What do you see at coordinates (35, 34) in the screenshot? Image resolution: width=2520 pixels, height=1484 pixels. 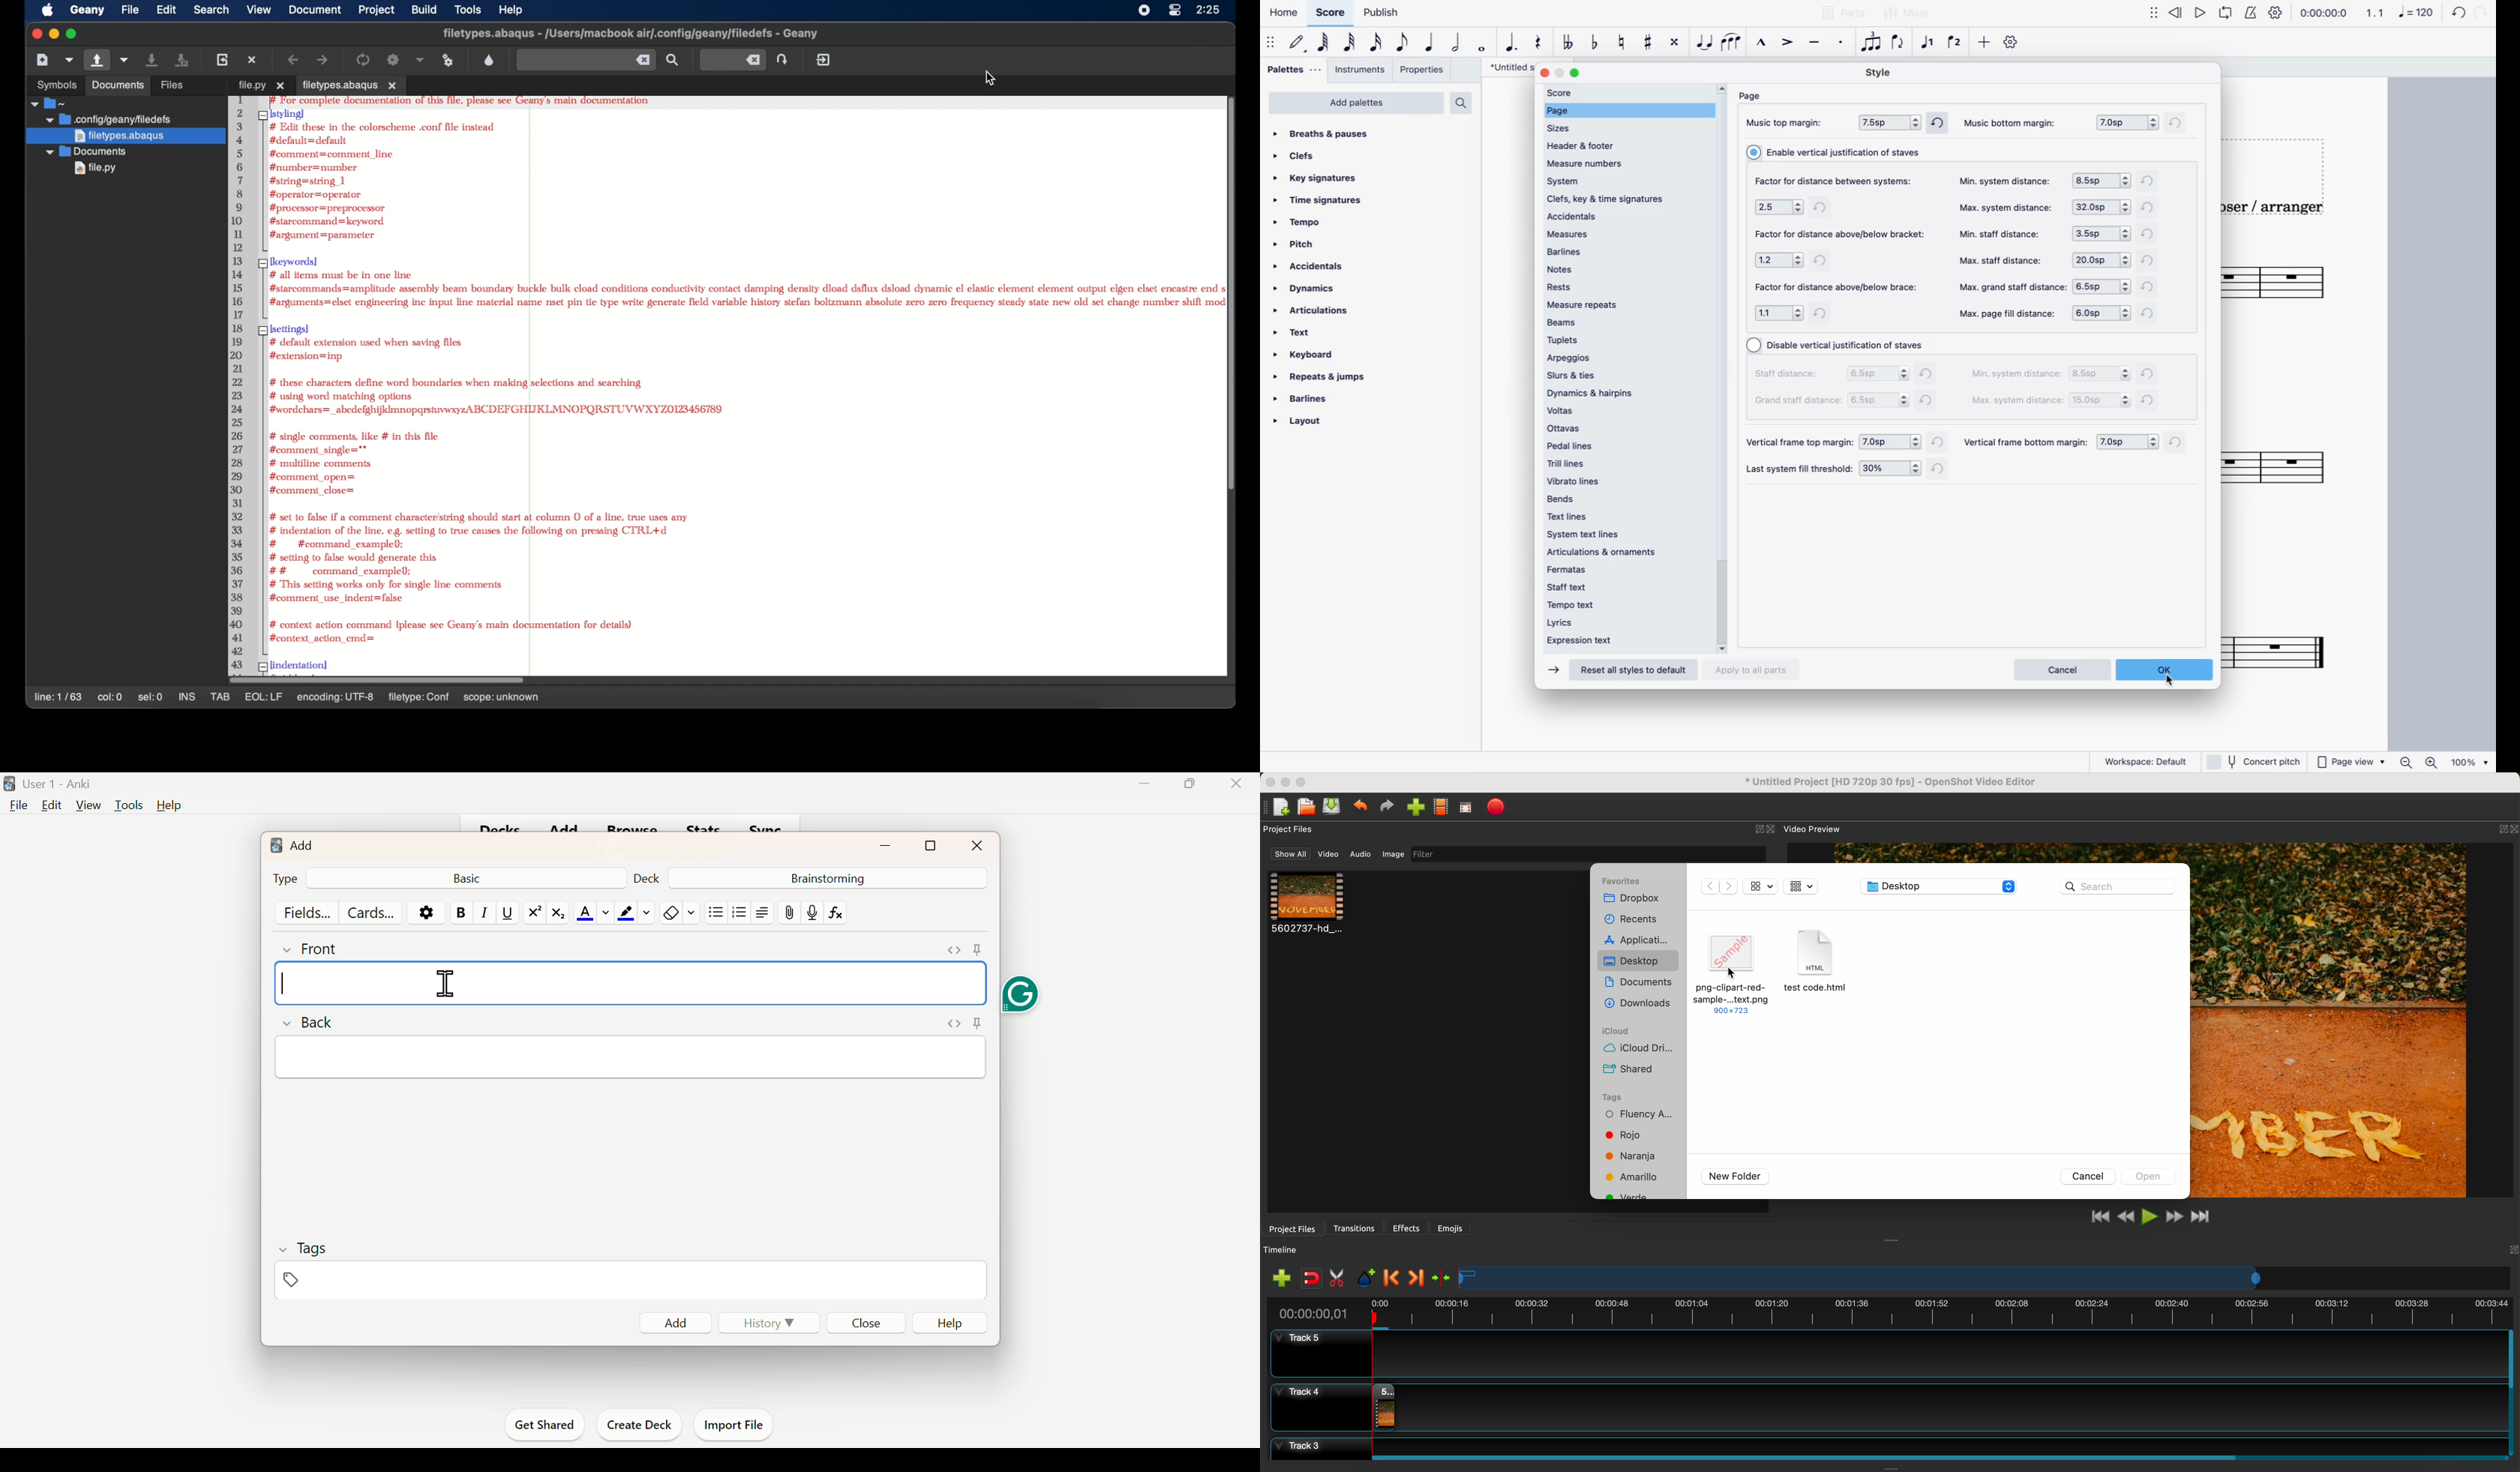 I see `close` at bounding box center [35, 34].